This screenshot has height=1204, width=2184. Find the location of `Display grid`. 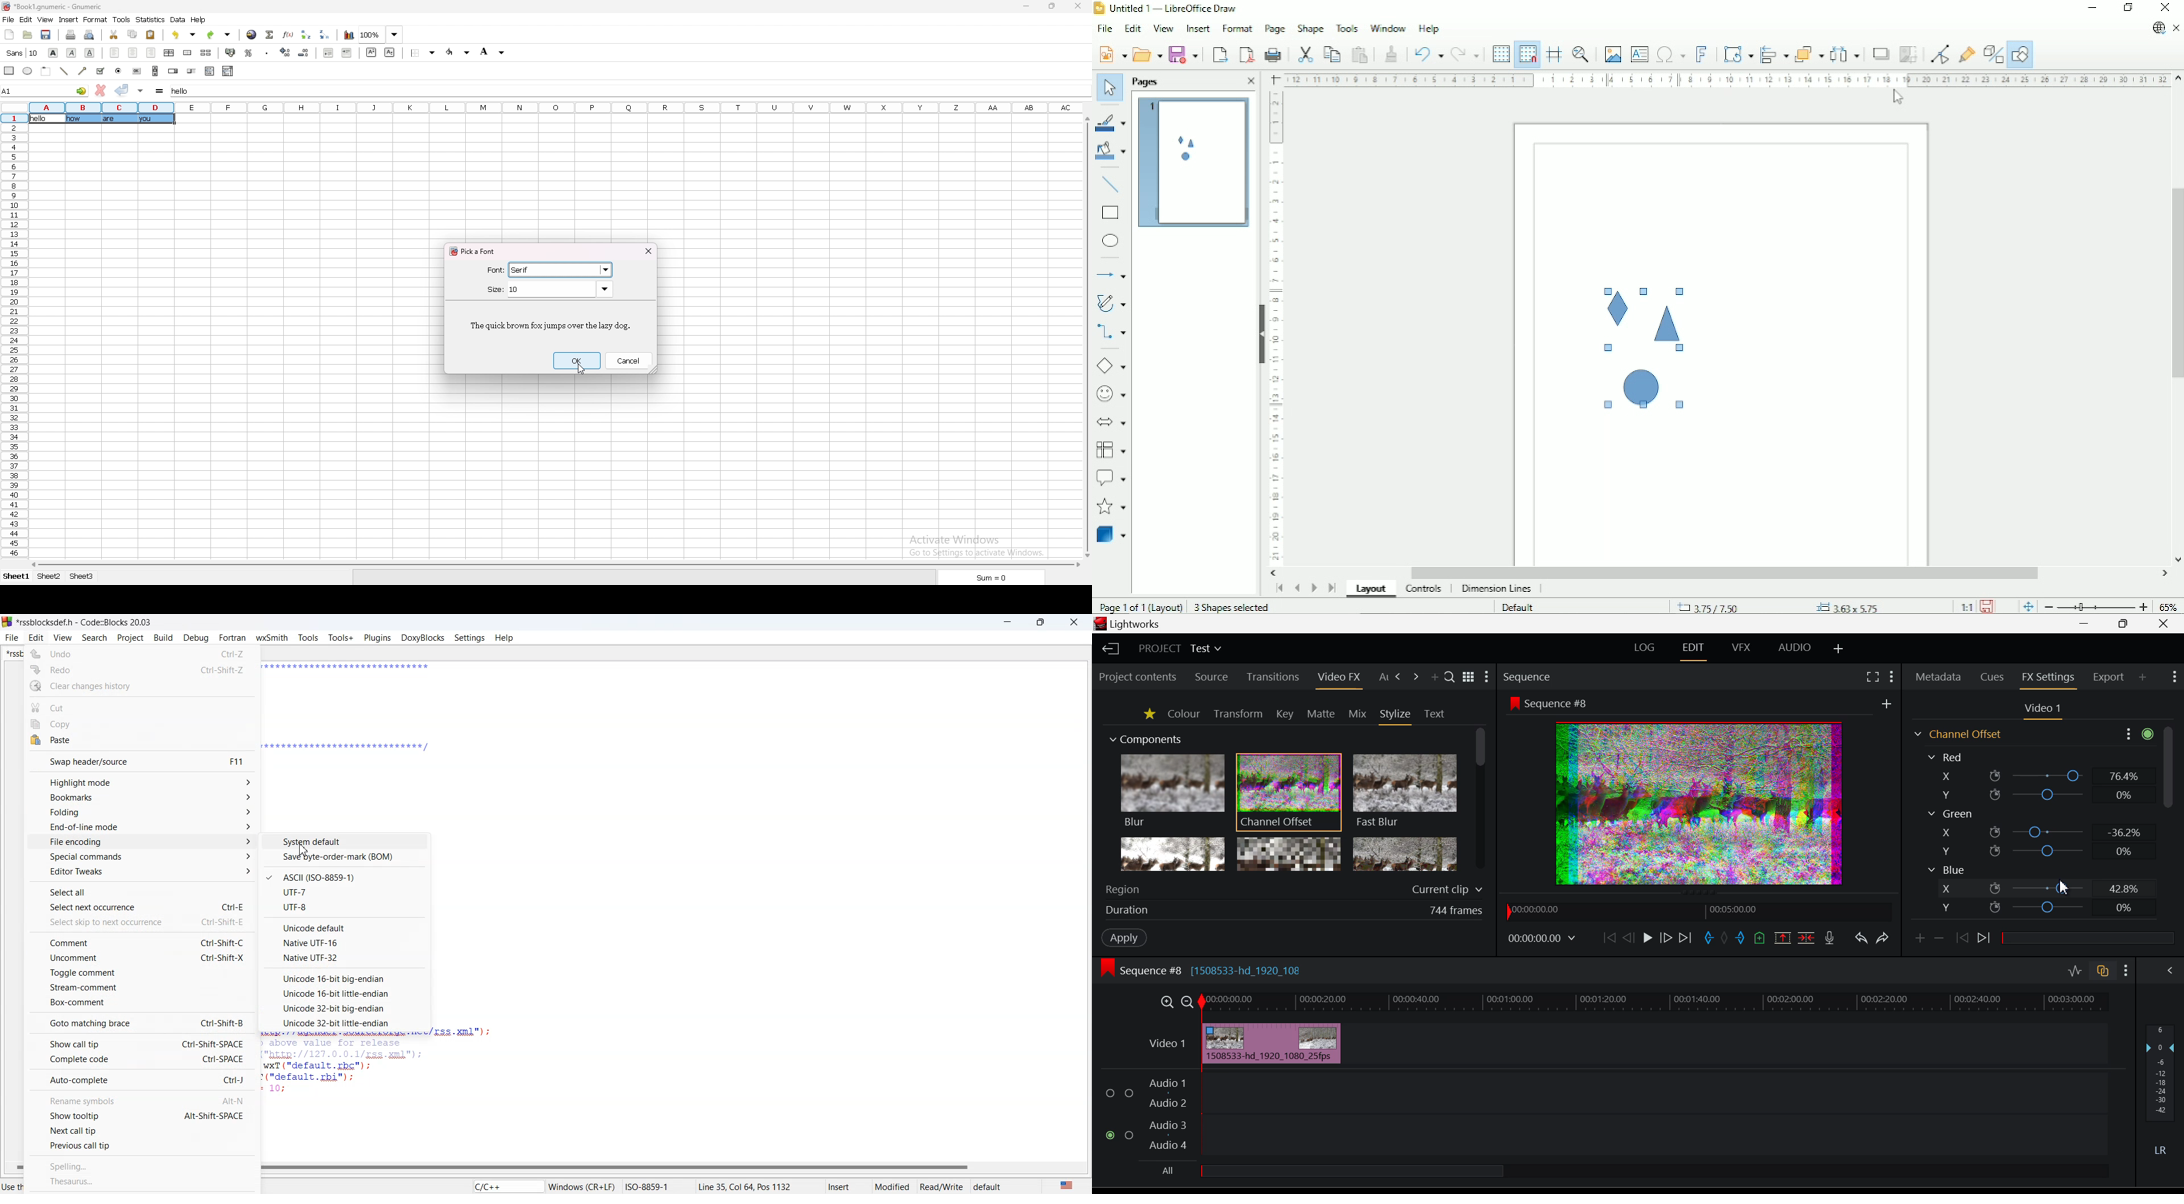

Display grid is located at coordinates (1500, 53).